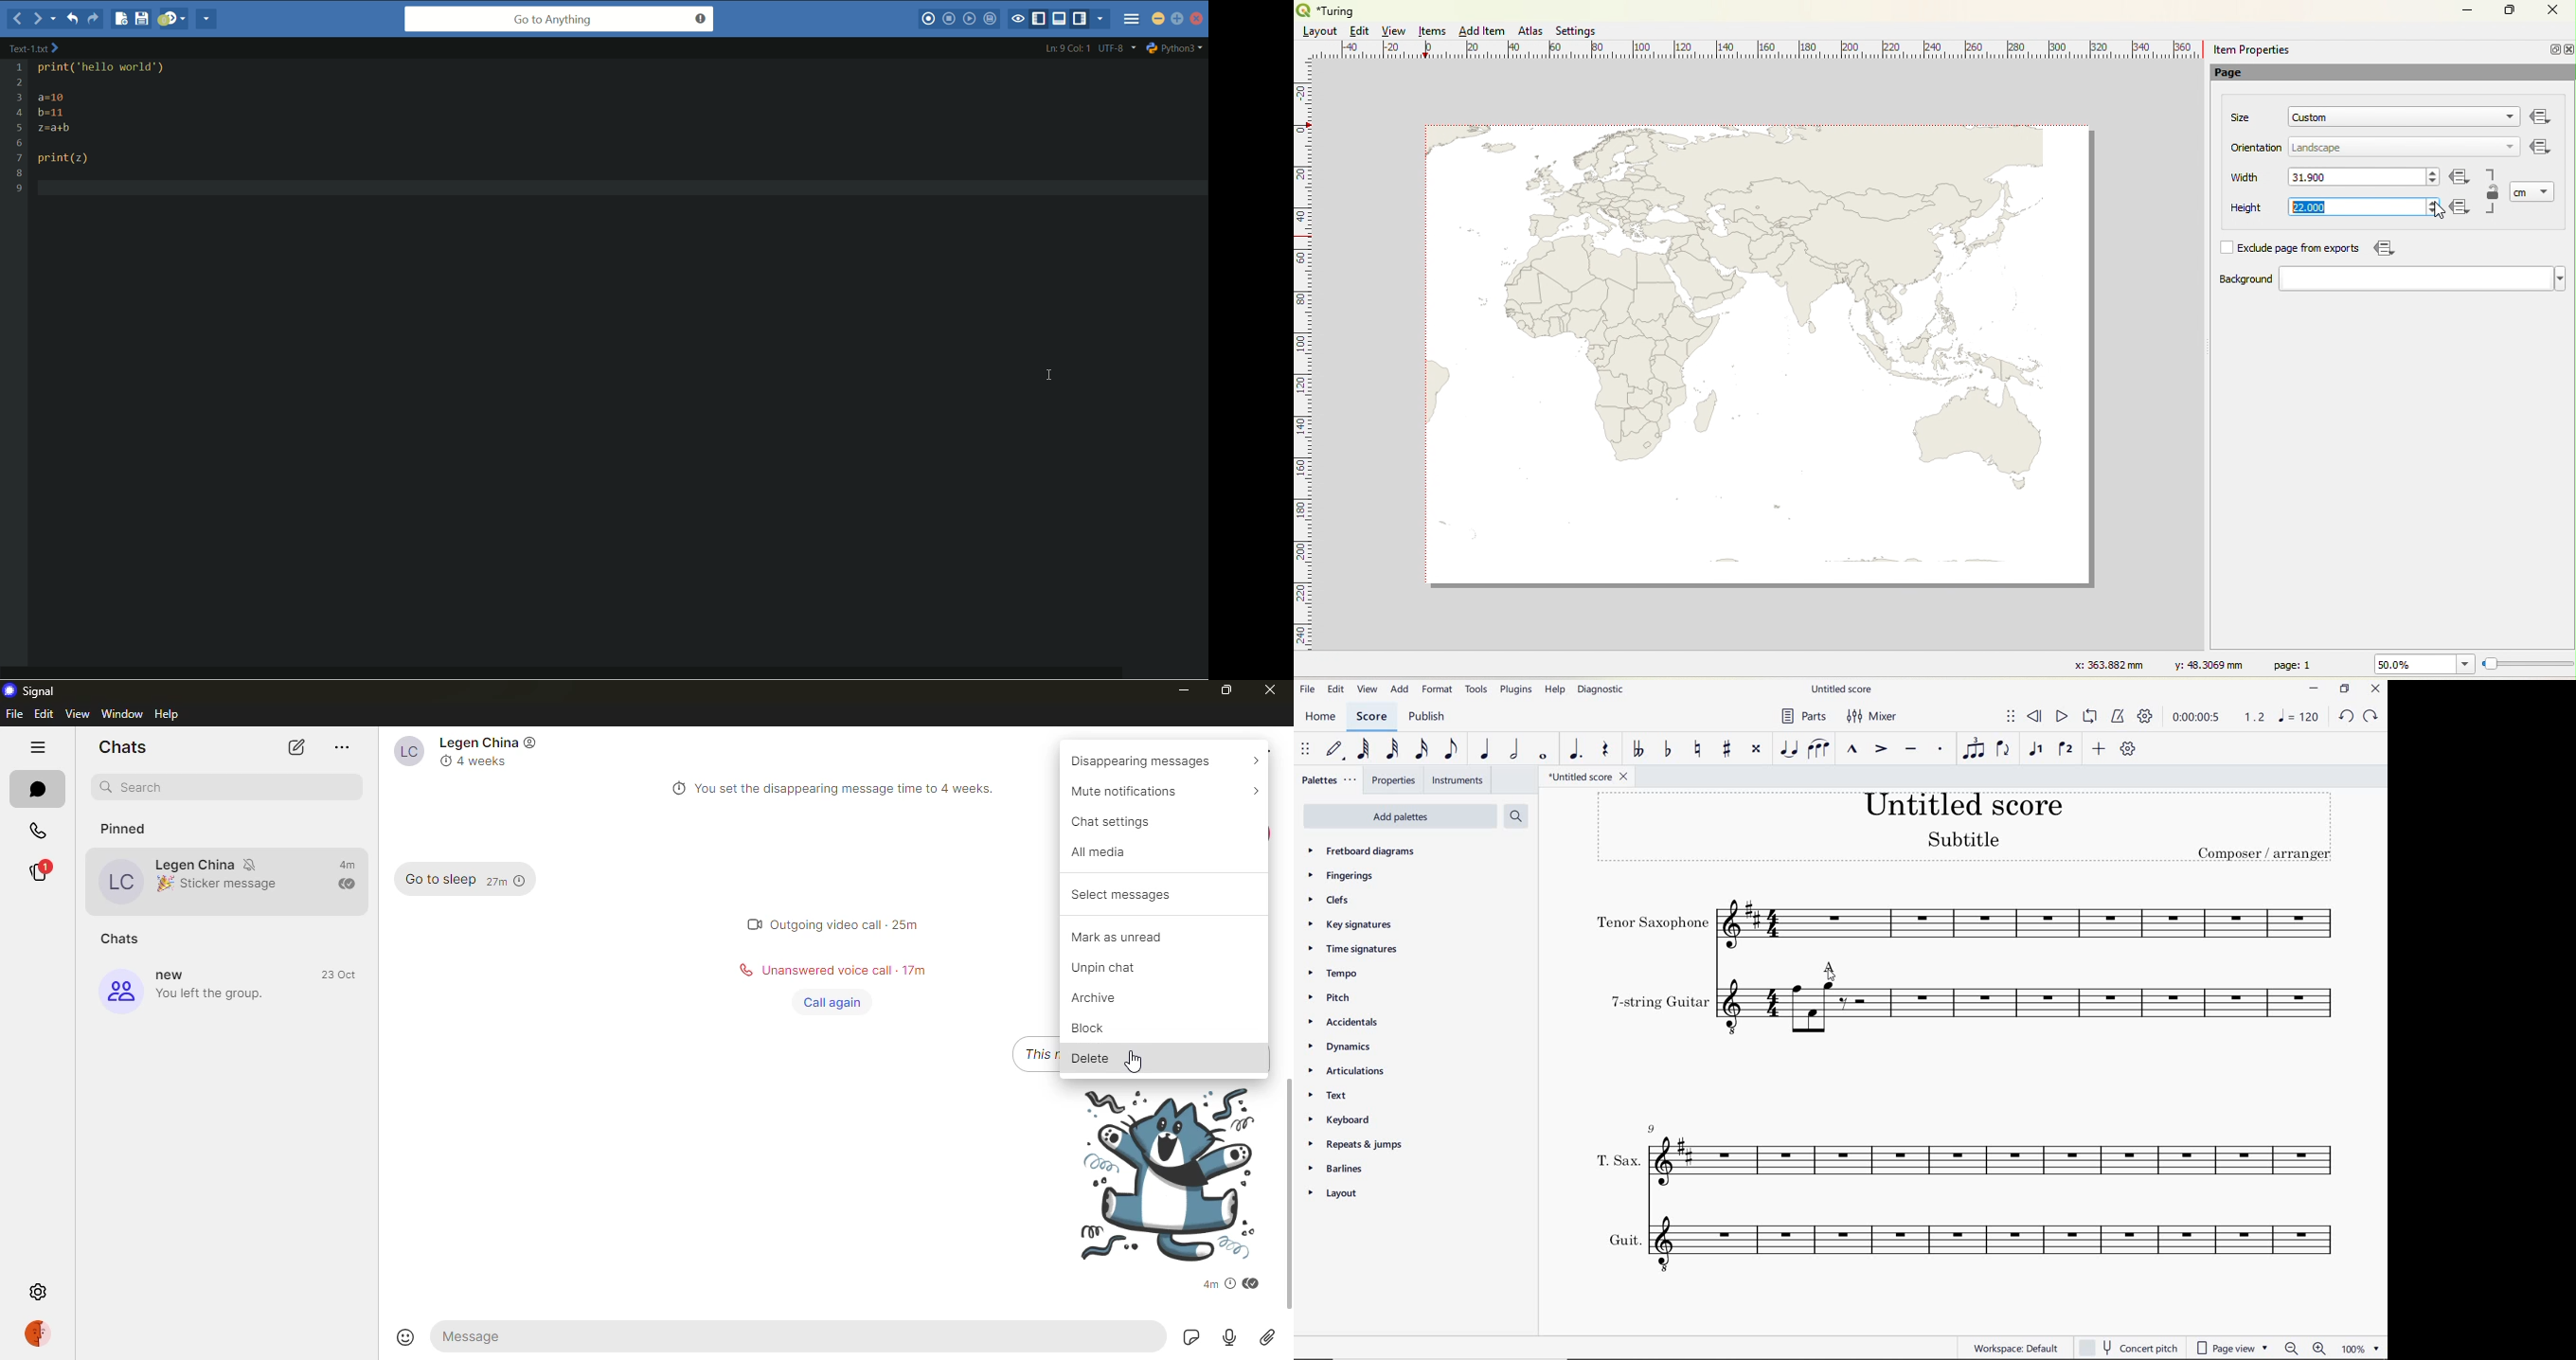 The width and height of the screenshot is (2576, 1372). What do you see at coordinates (2226, 248) in the screenshot?
I see `check box` at bounding box center [2226, 248].